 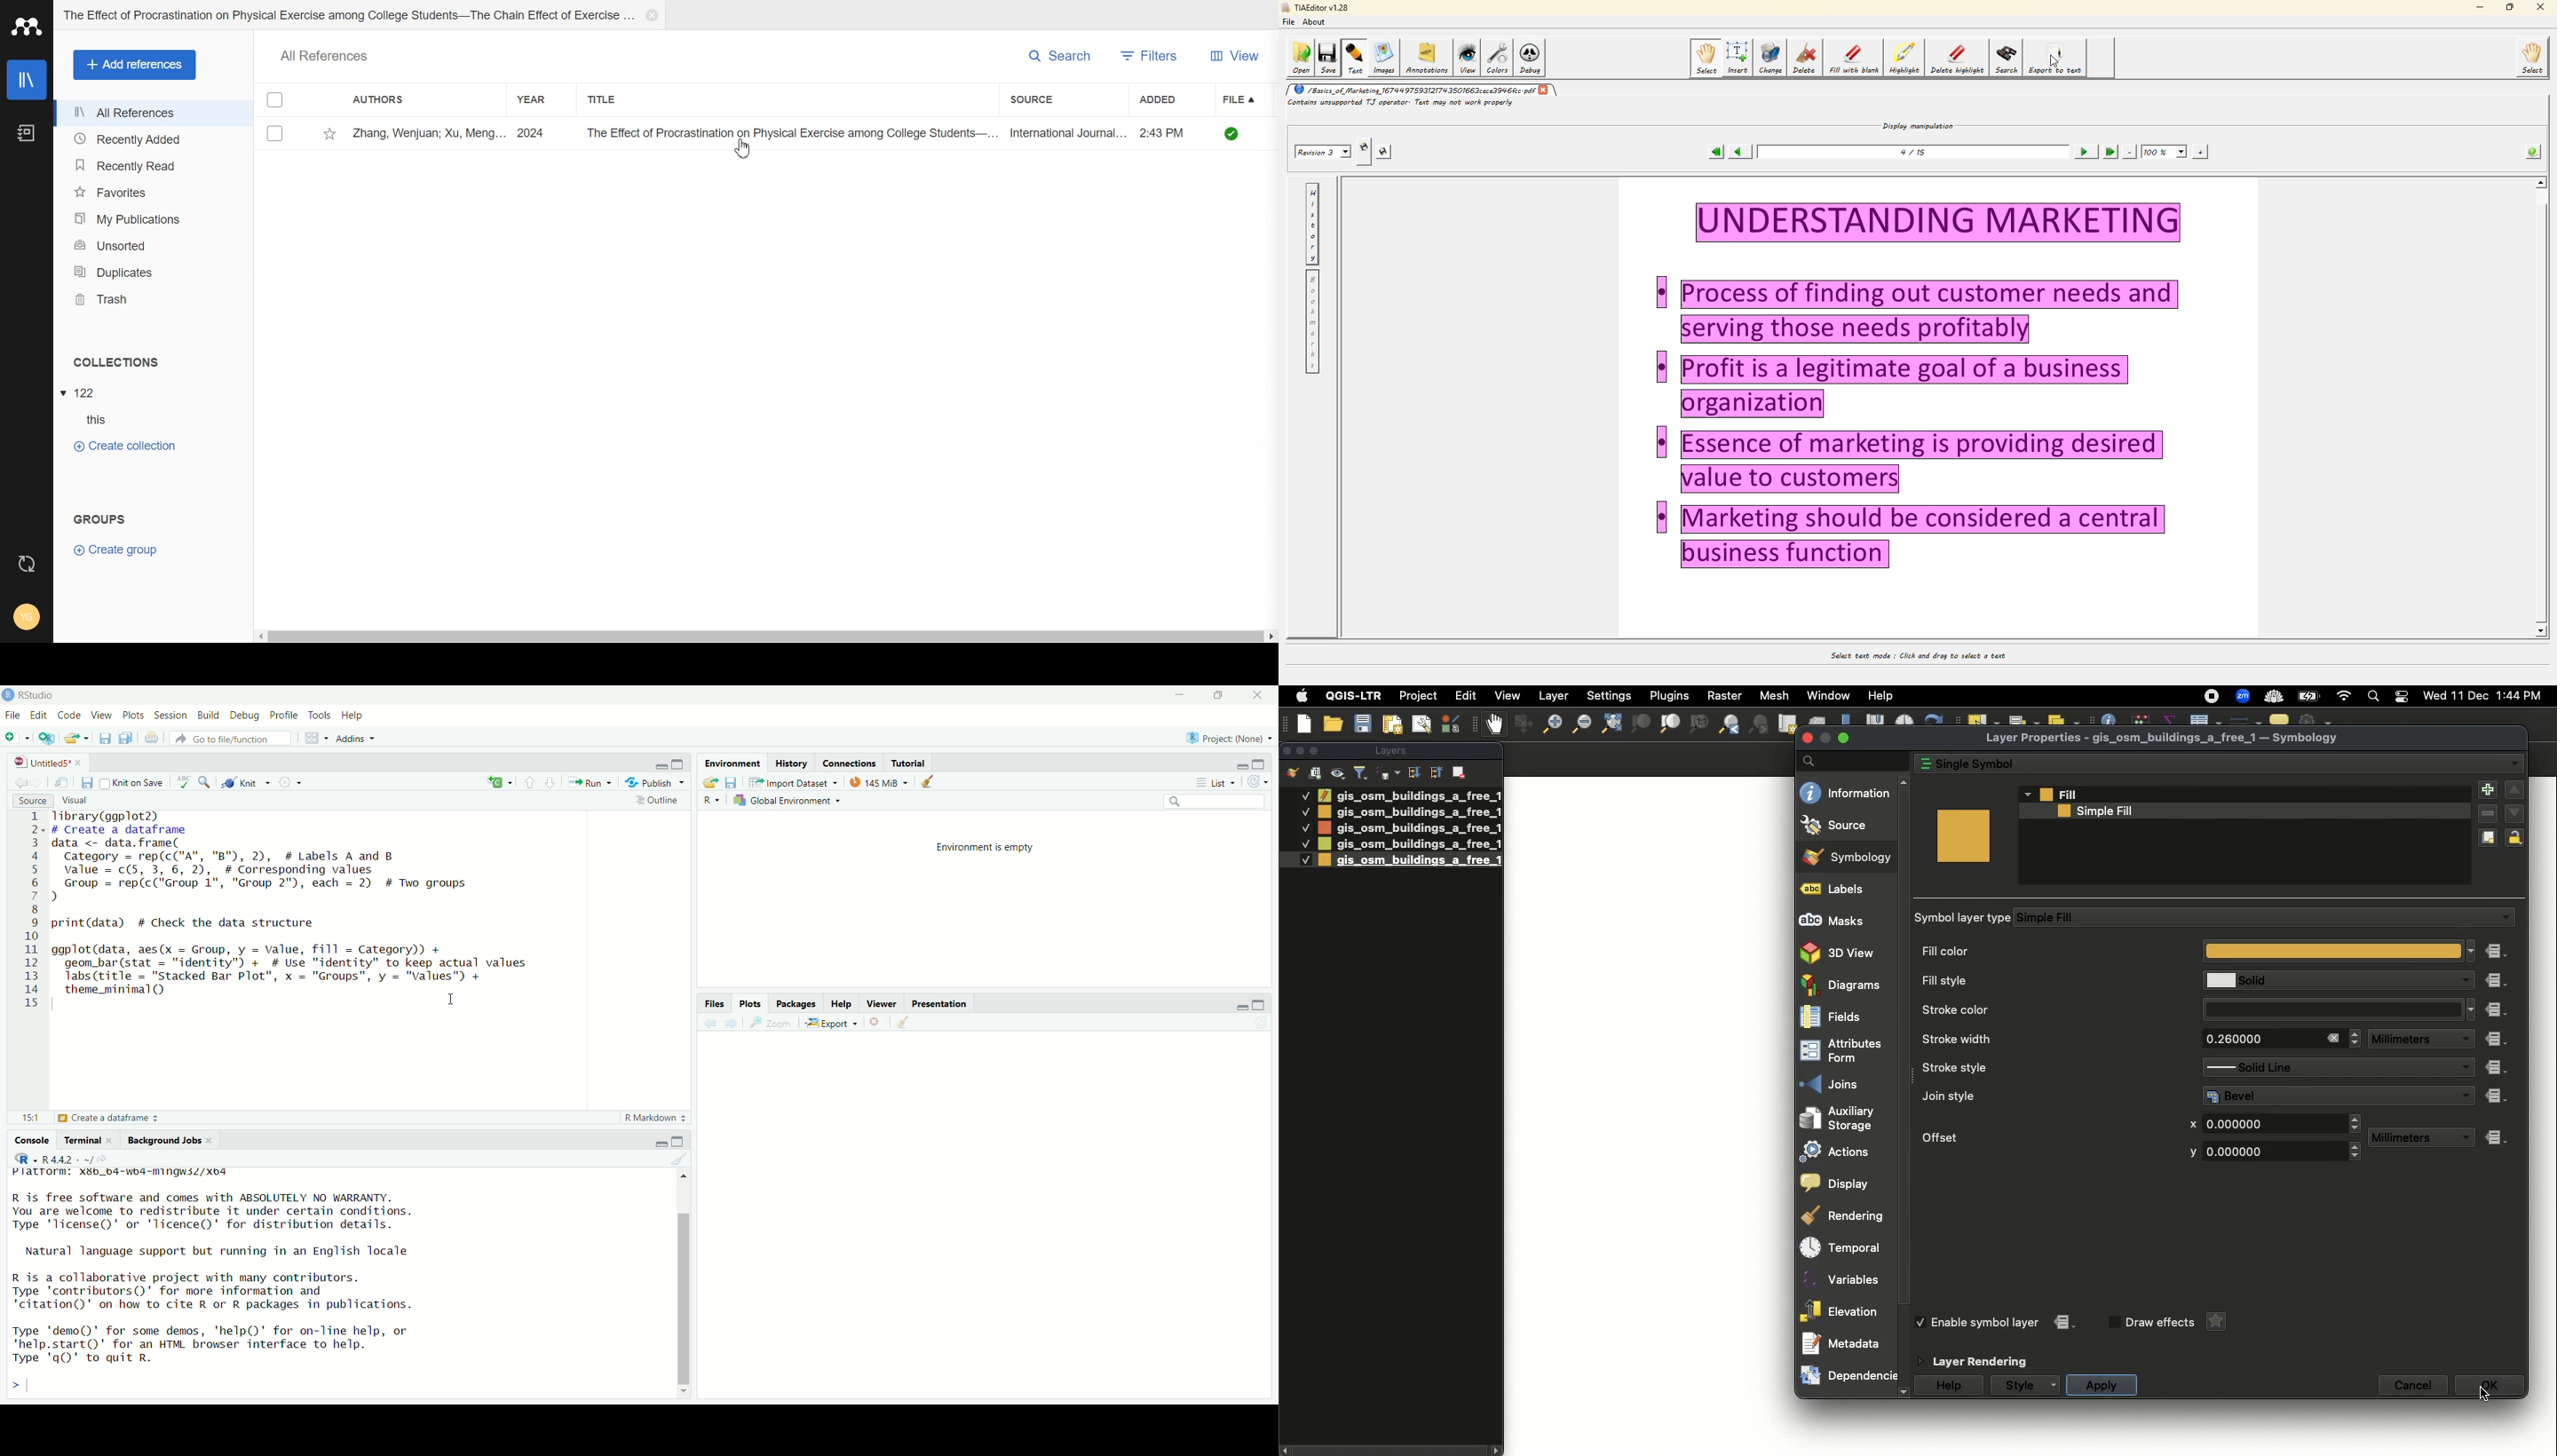 I want to click on Check box, so click(x=276, y=135).